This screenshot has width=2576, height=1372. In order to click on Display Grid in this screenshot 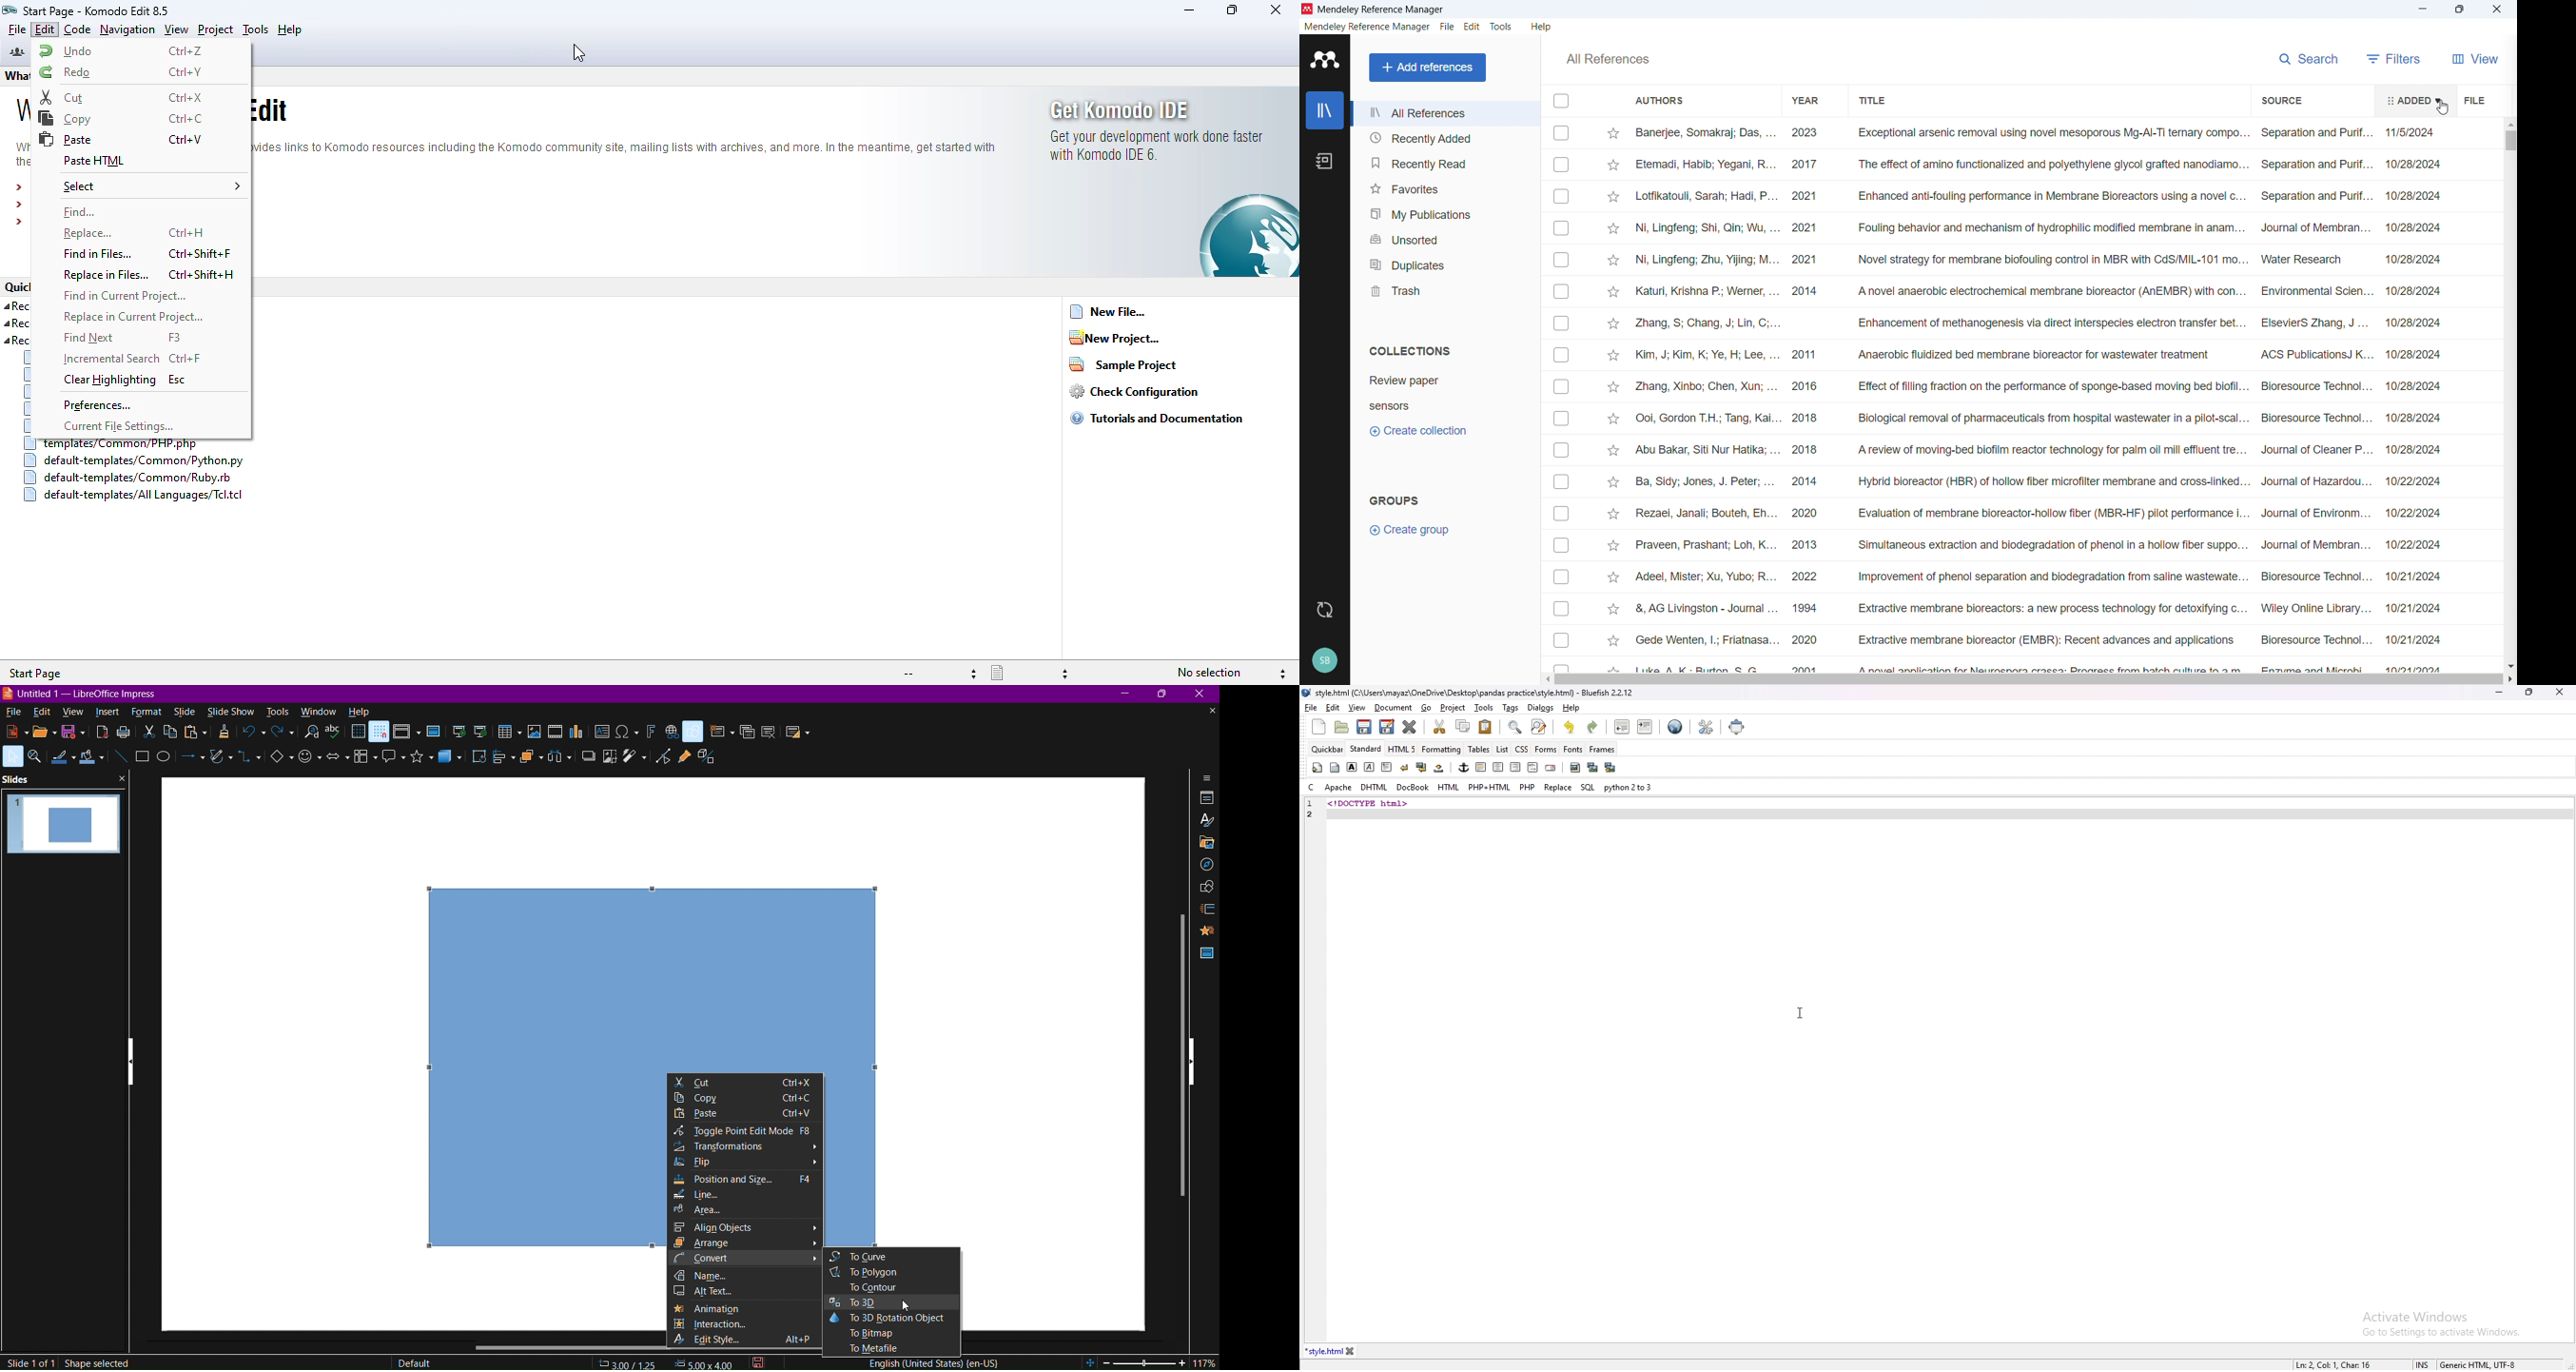, I will do `click(358, 733)`.